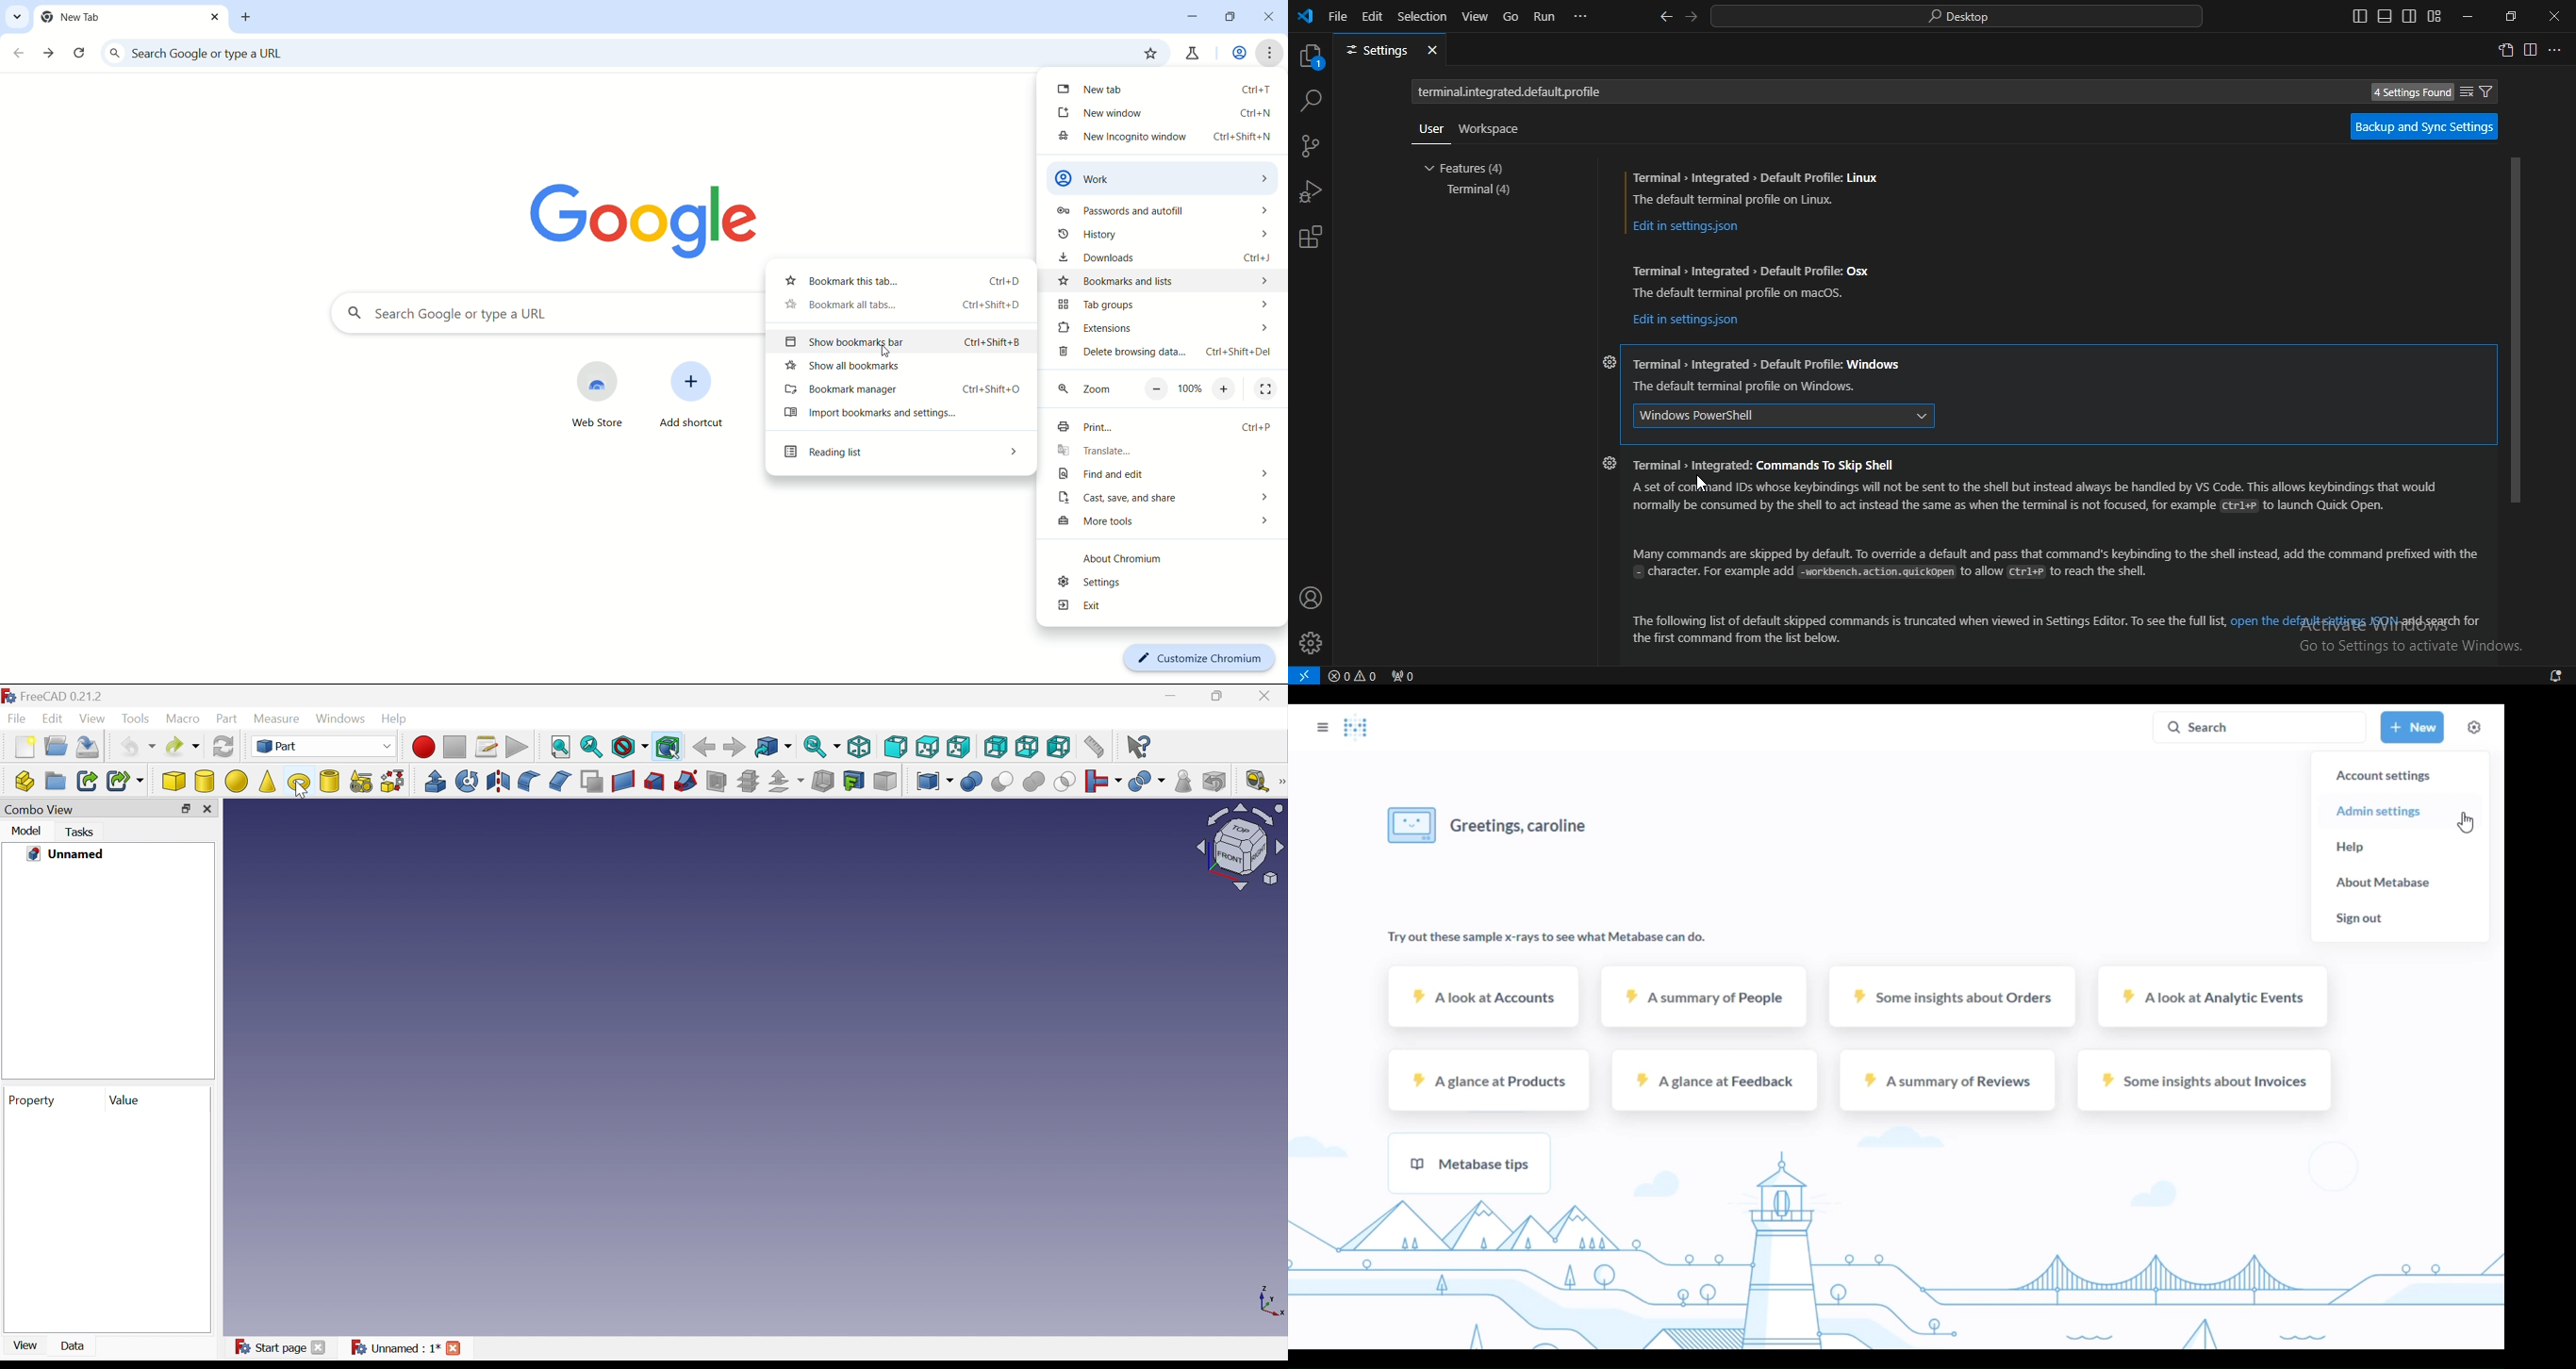 Image resolution: width=2576 pixels, height=1372 pixels. What do you see at coordinates (1163, 524) in the screenshot?
I see `more tools` at bounding box center [1163, 524].